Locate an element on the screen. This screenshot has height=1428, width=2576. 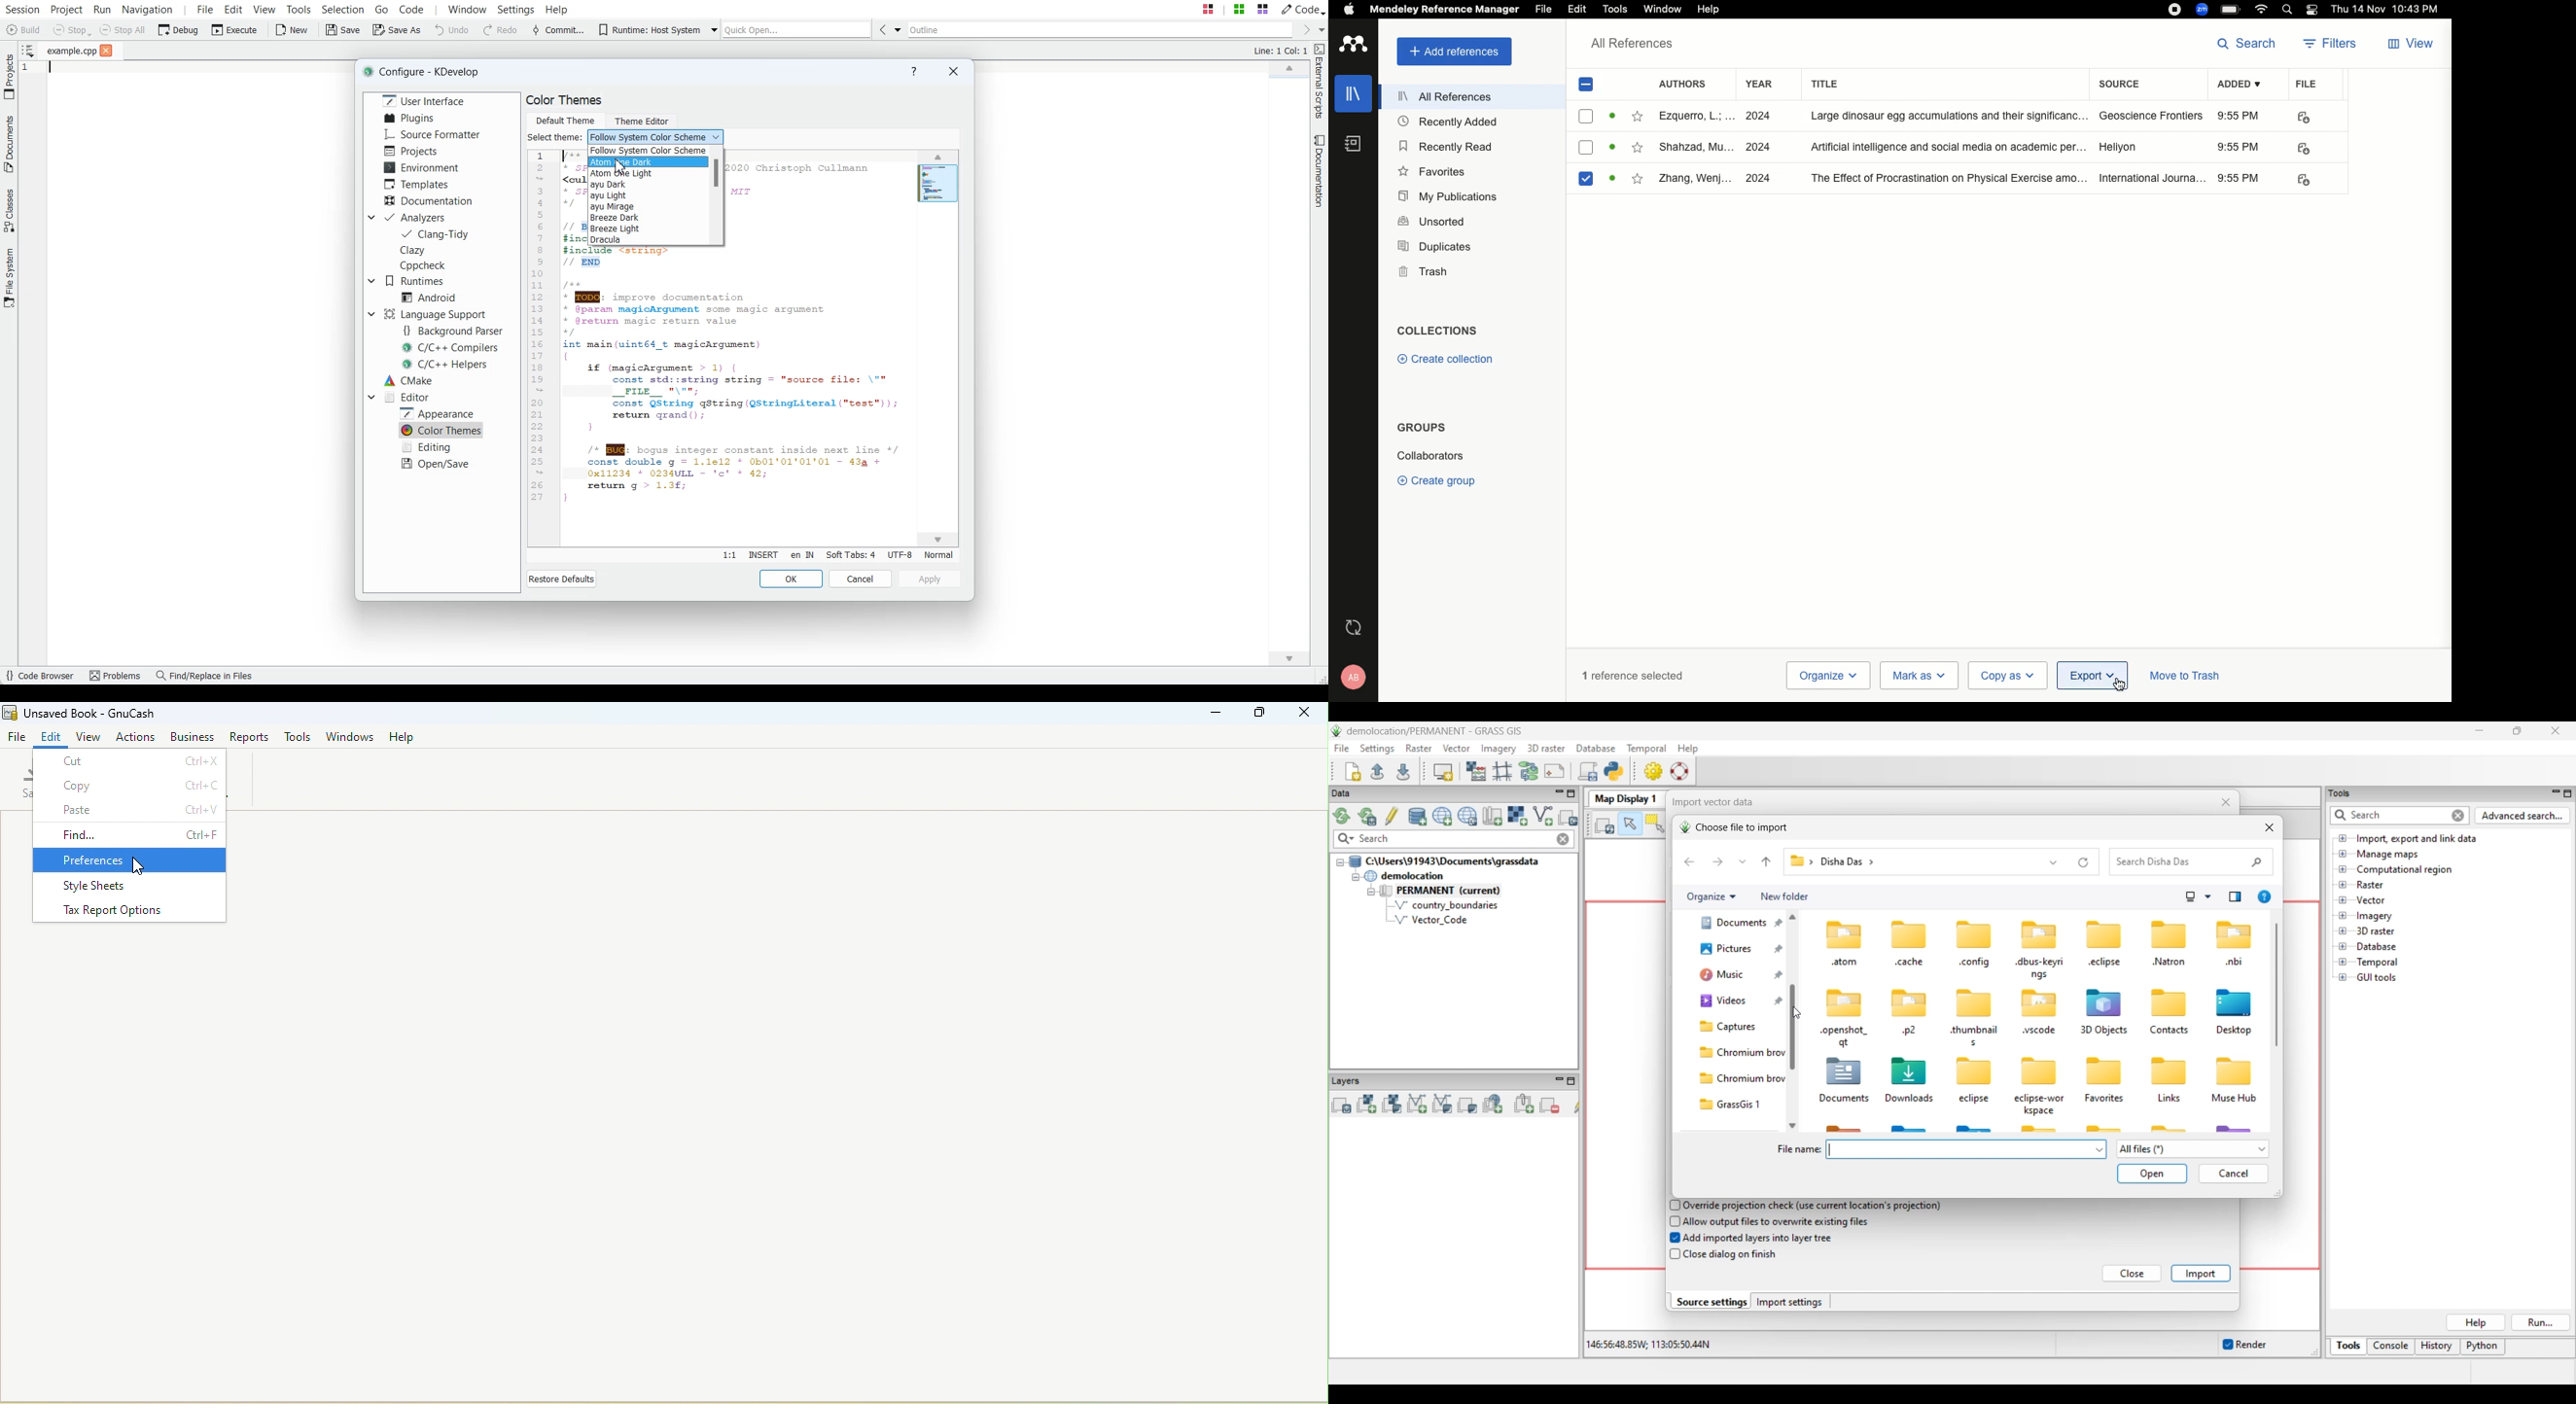
Commit is located at coordinates (557, 31).